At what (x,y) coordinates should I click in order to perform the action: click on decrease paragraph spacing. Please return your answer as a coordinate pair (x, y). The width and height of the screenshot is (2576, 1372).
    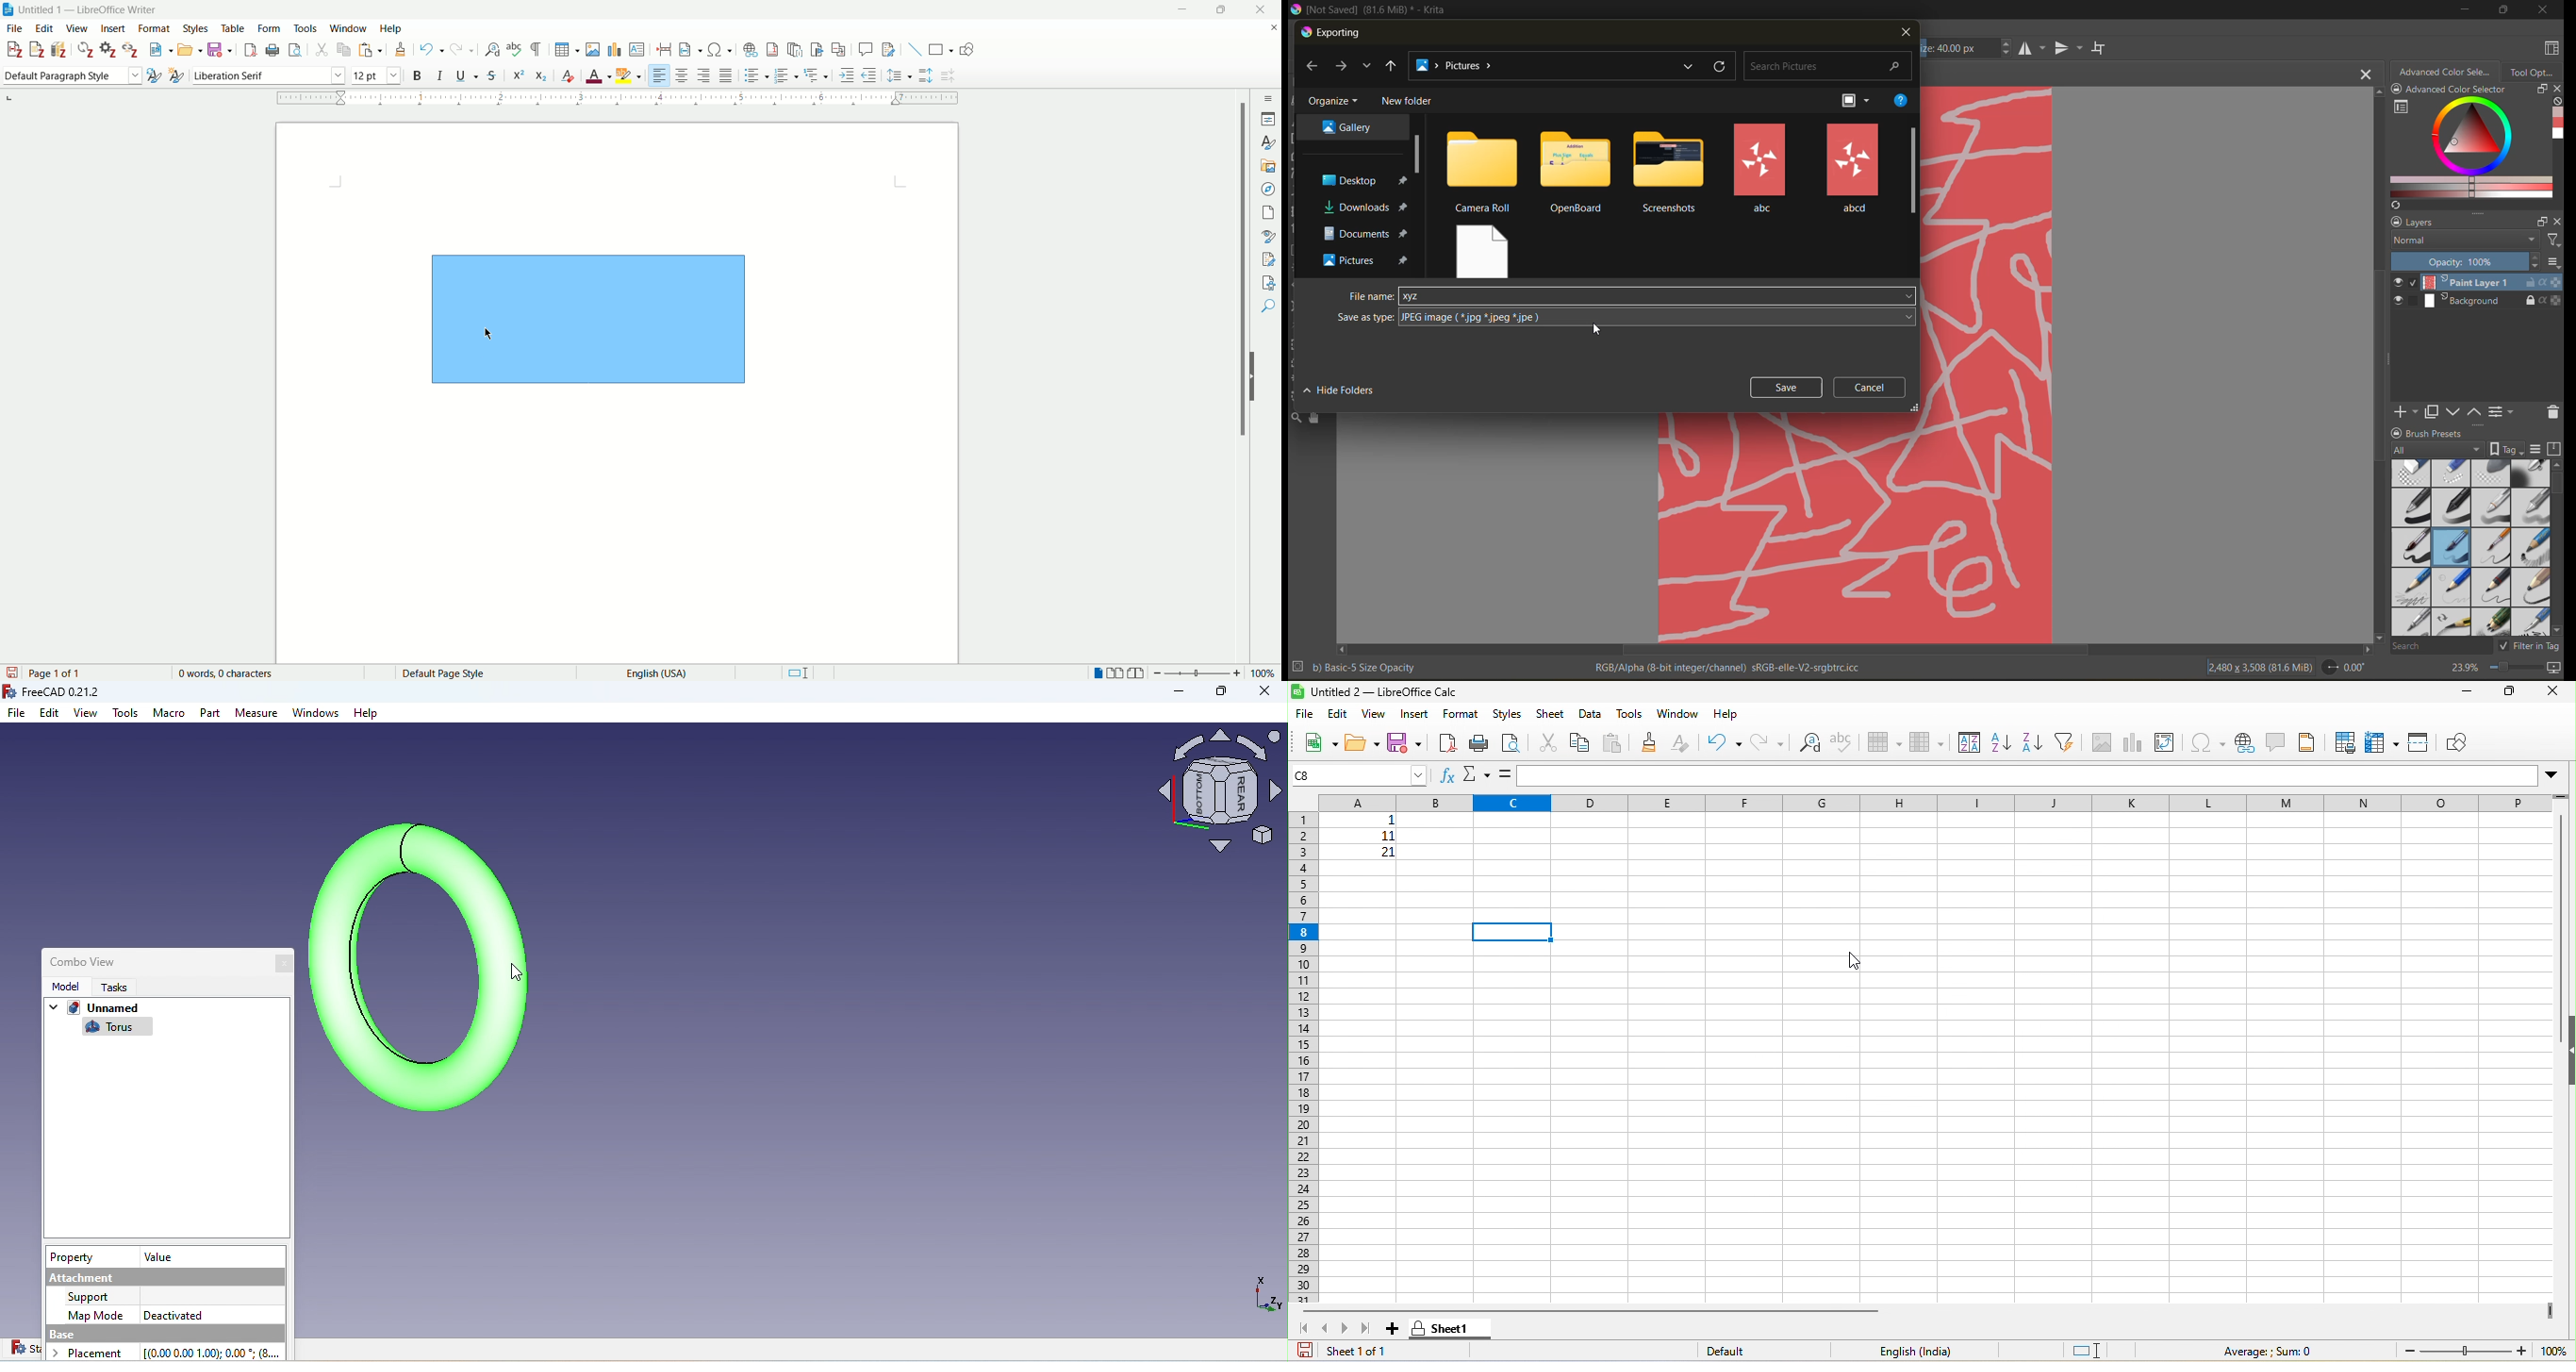
    Looking at the image, I should click on (948, 75).